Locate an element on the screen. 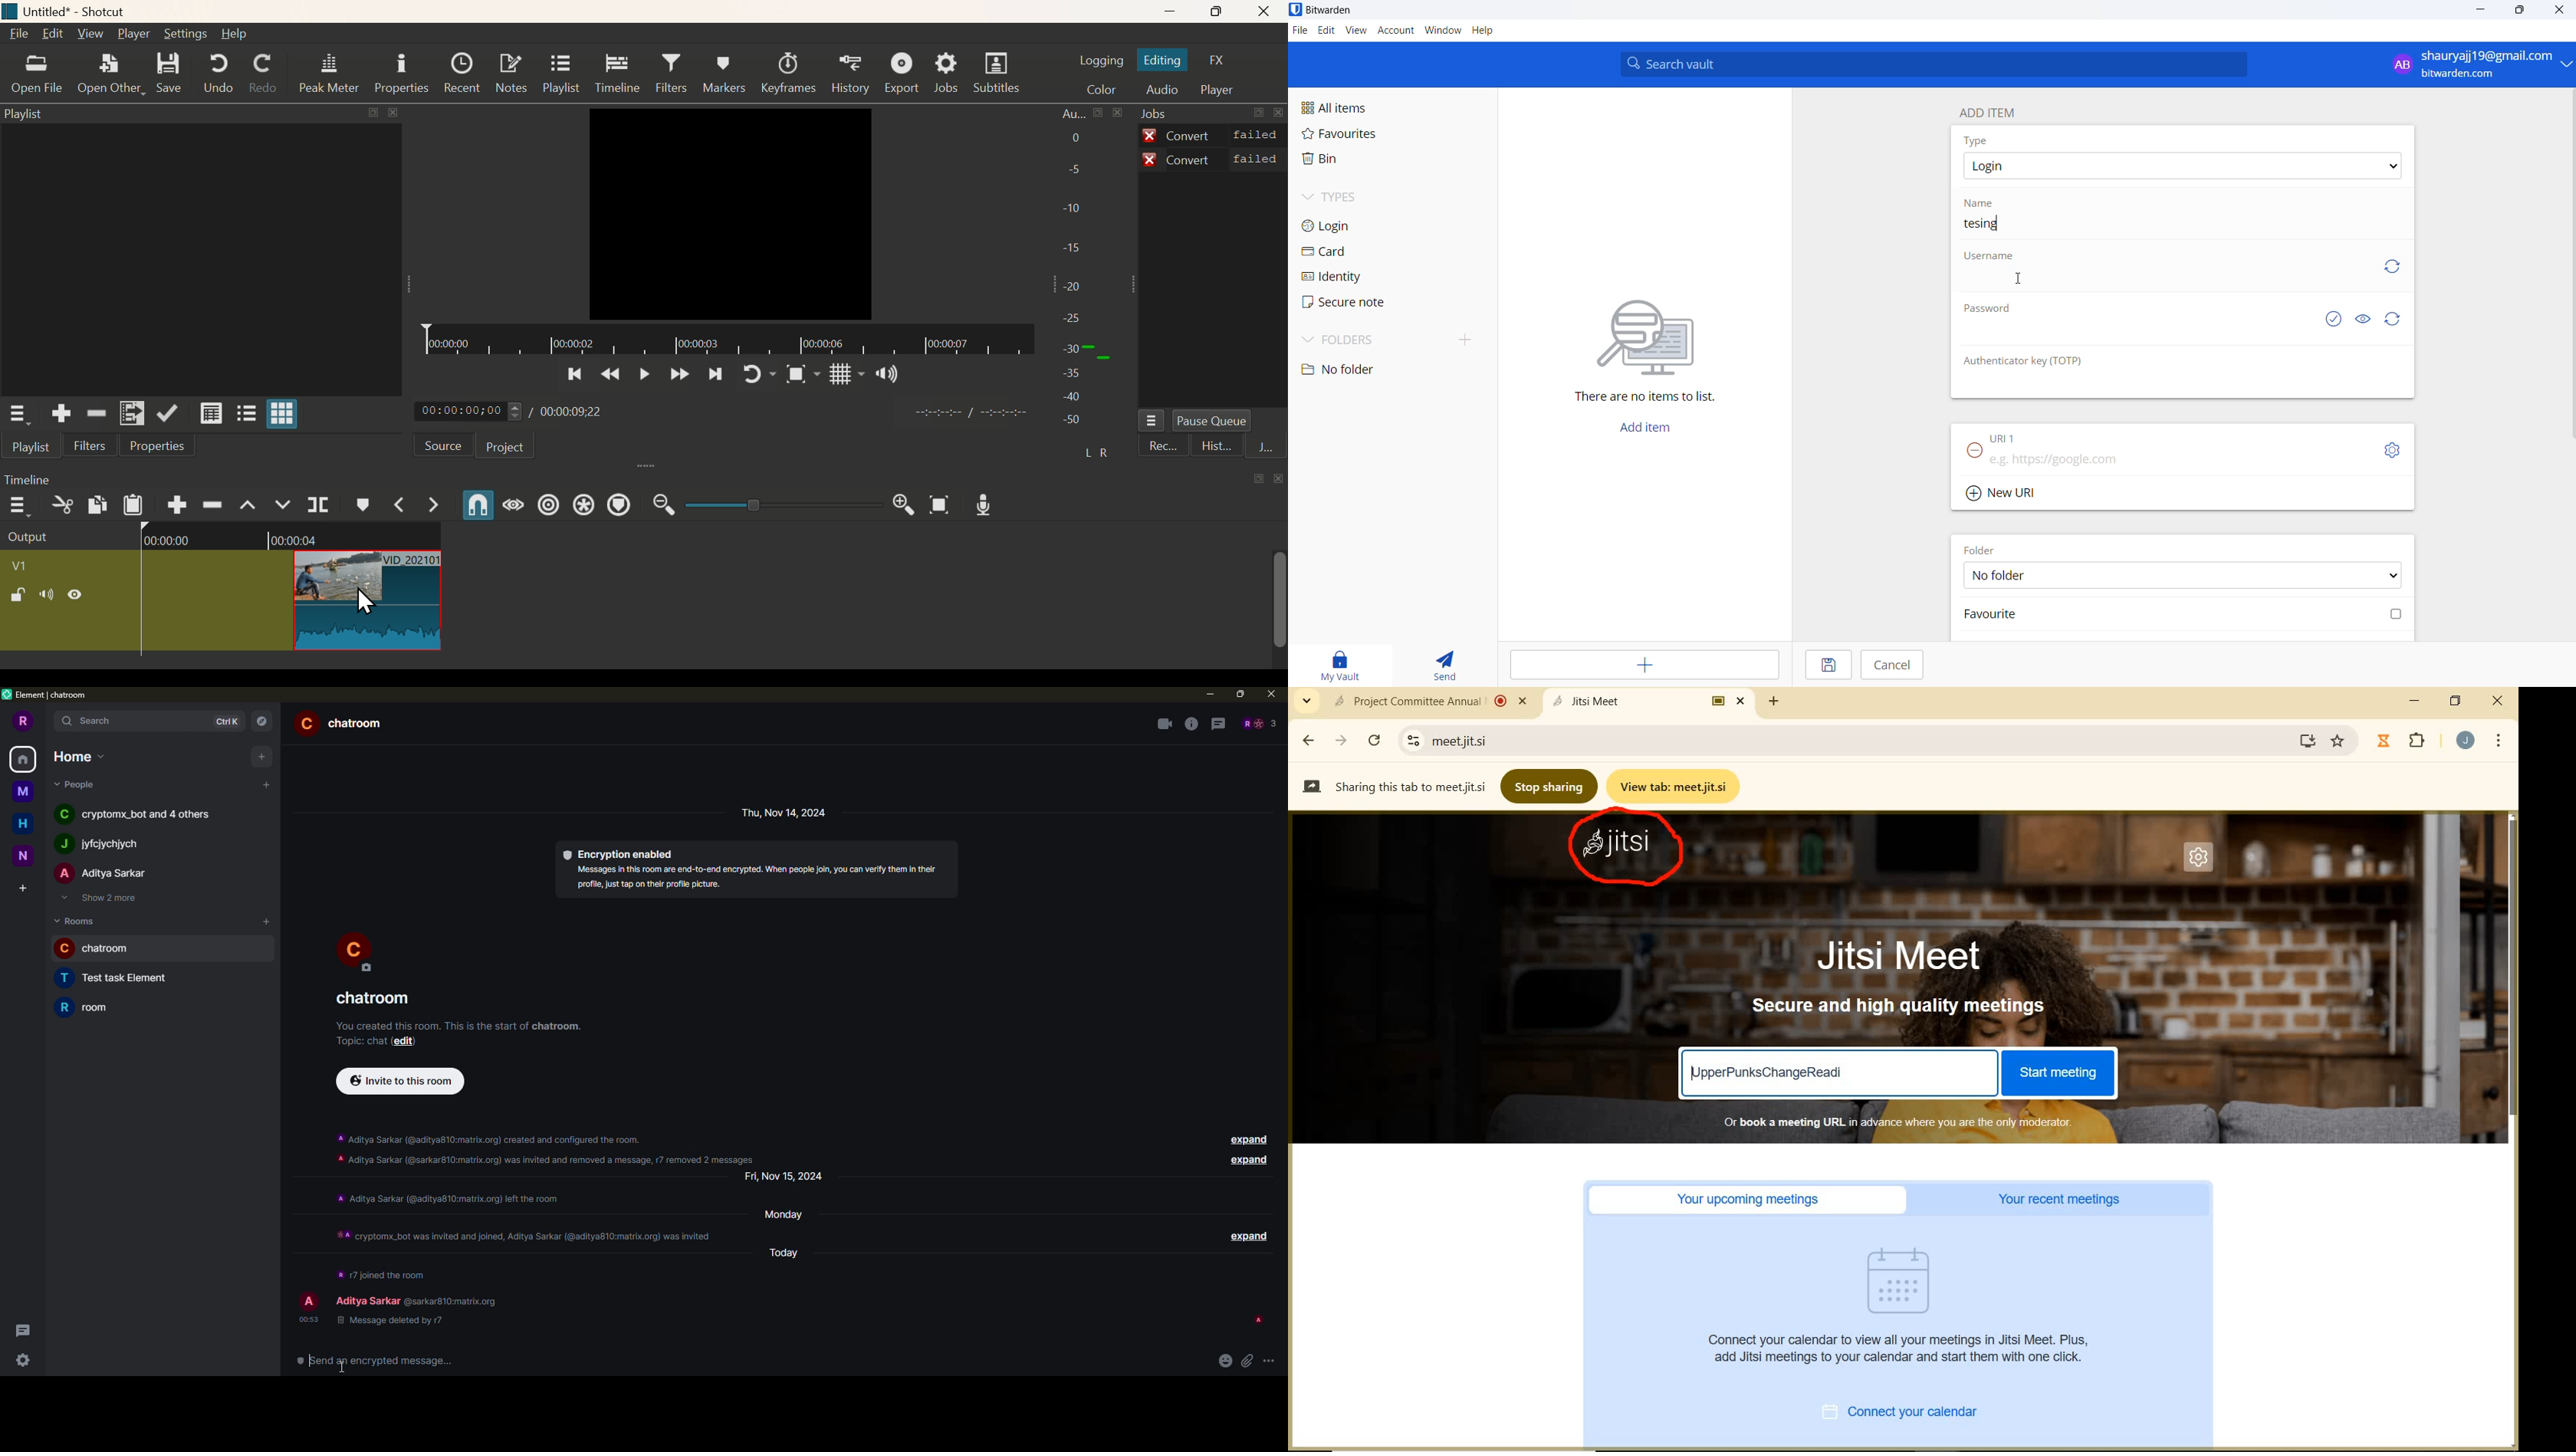  search is located at coordinates (89, 722).